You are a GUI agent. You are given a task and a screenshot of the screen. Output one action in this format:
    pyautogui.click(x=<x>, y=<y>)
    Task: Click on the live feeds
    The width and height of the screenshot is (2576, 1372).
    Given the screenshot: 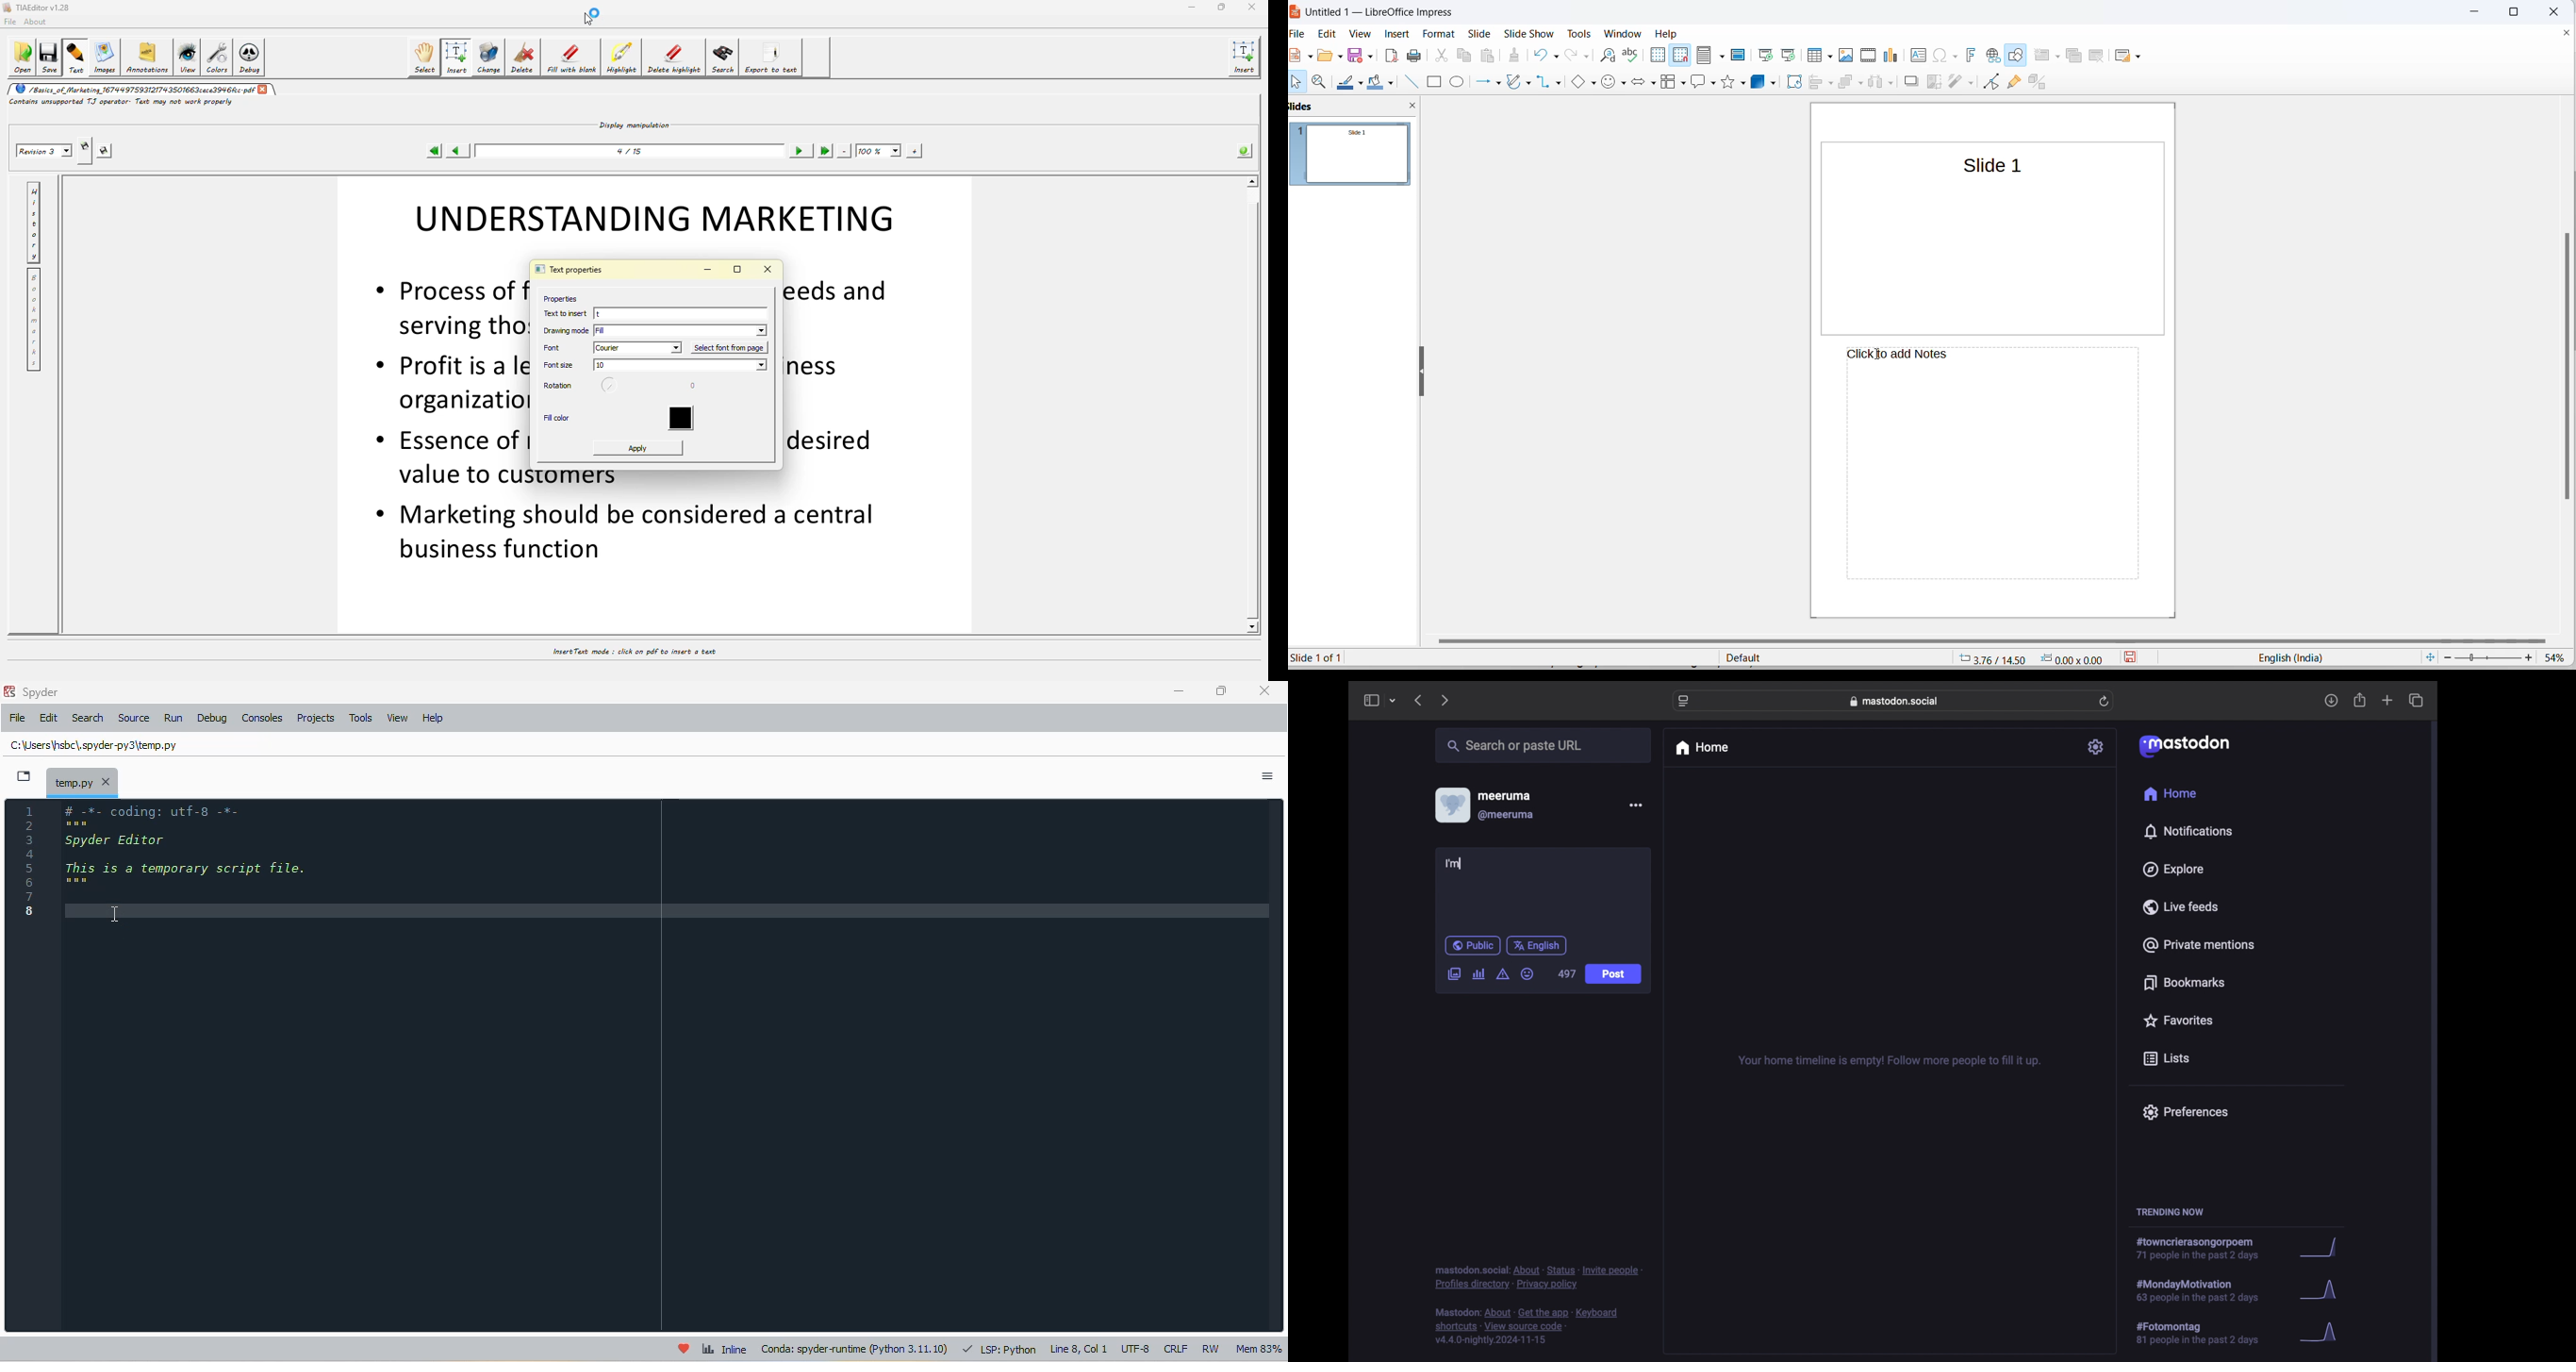 What is the action you would take?
    pyautogui.click(x=2180, y=906)
    